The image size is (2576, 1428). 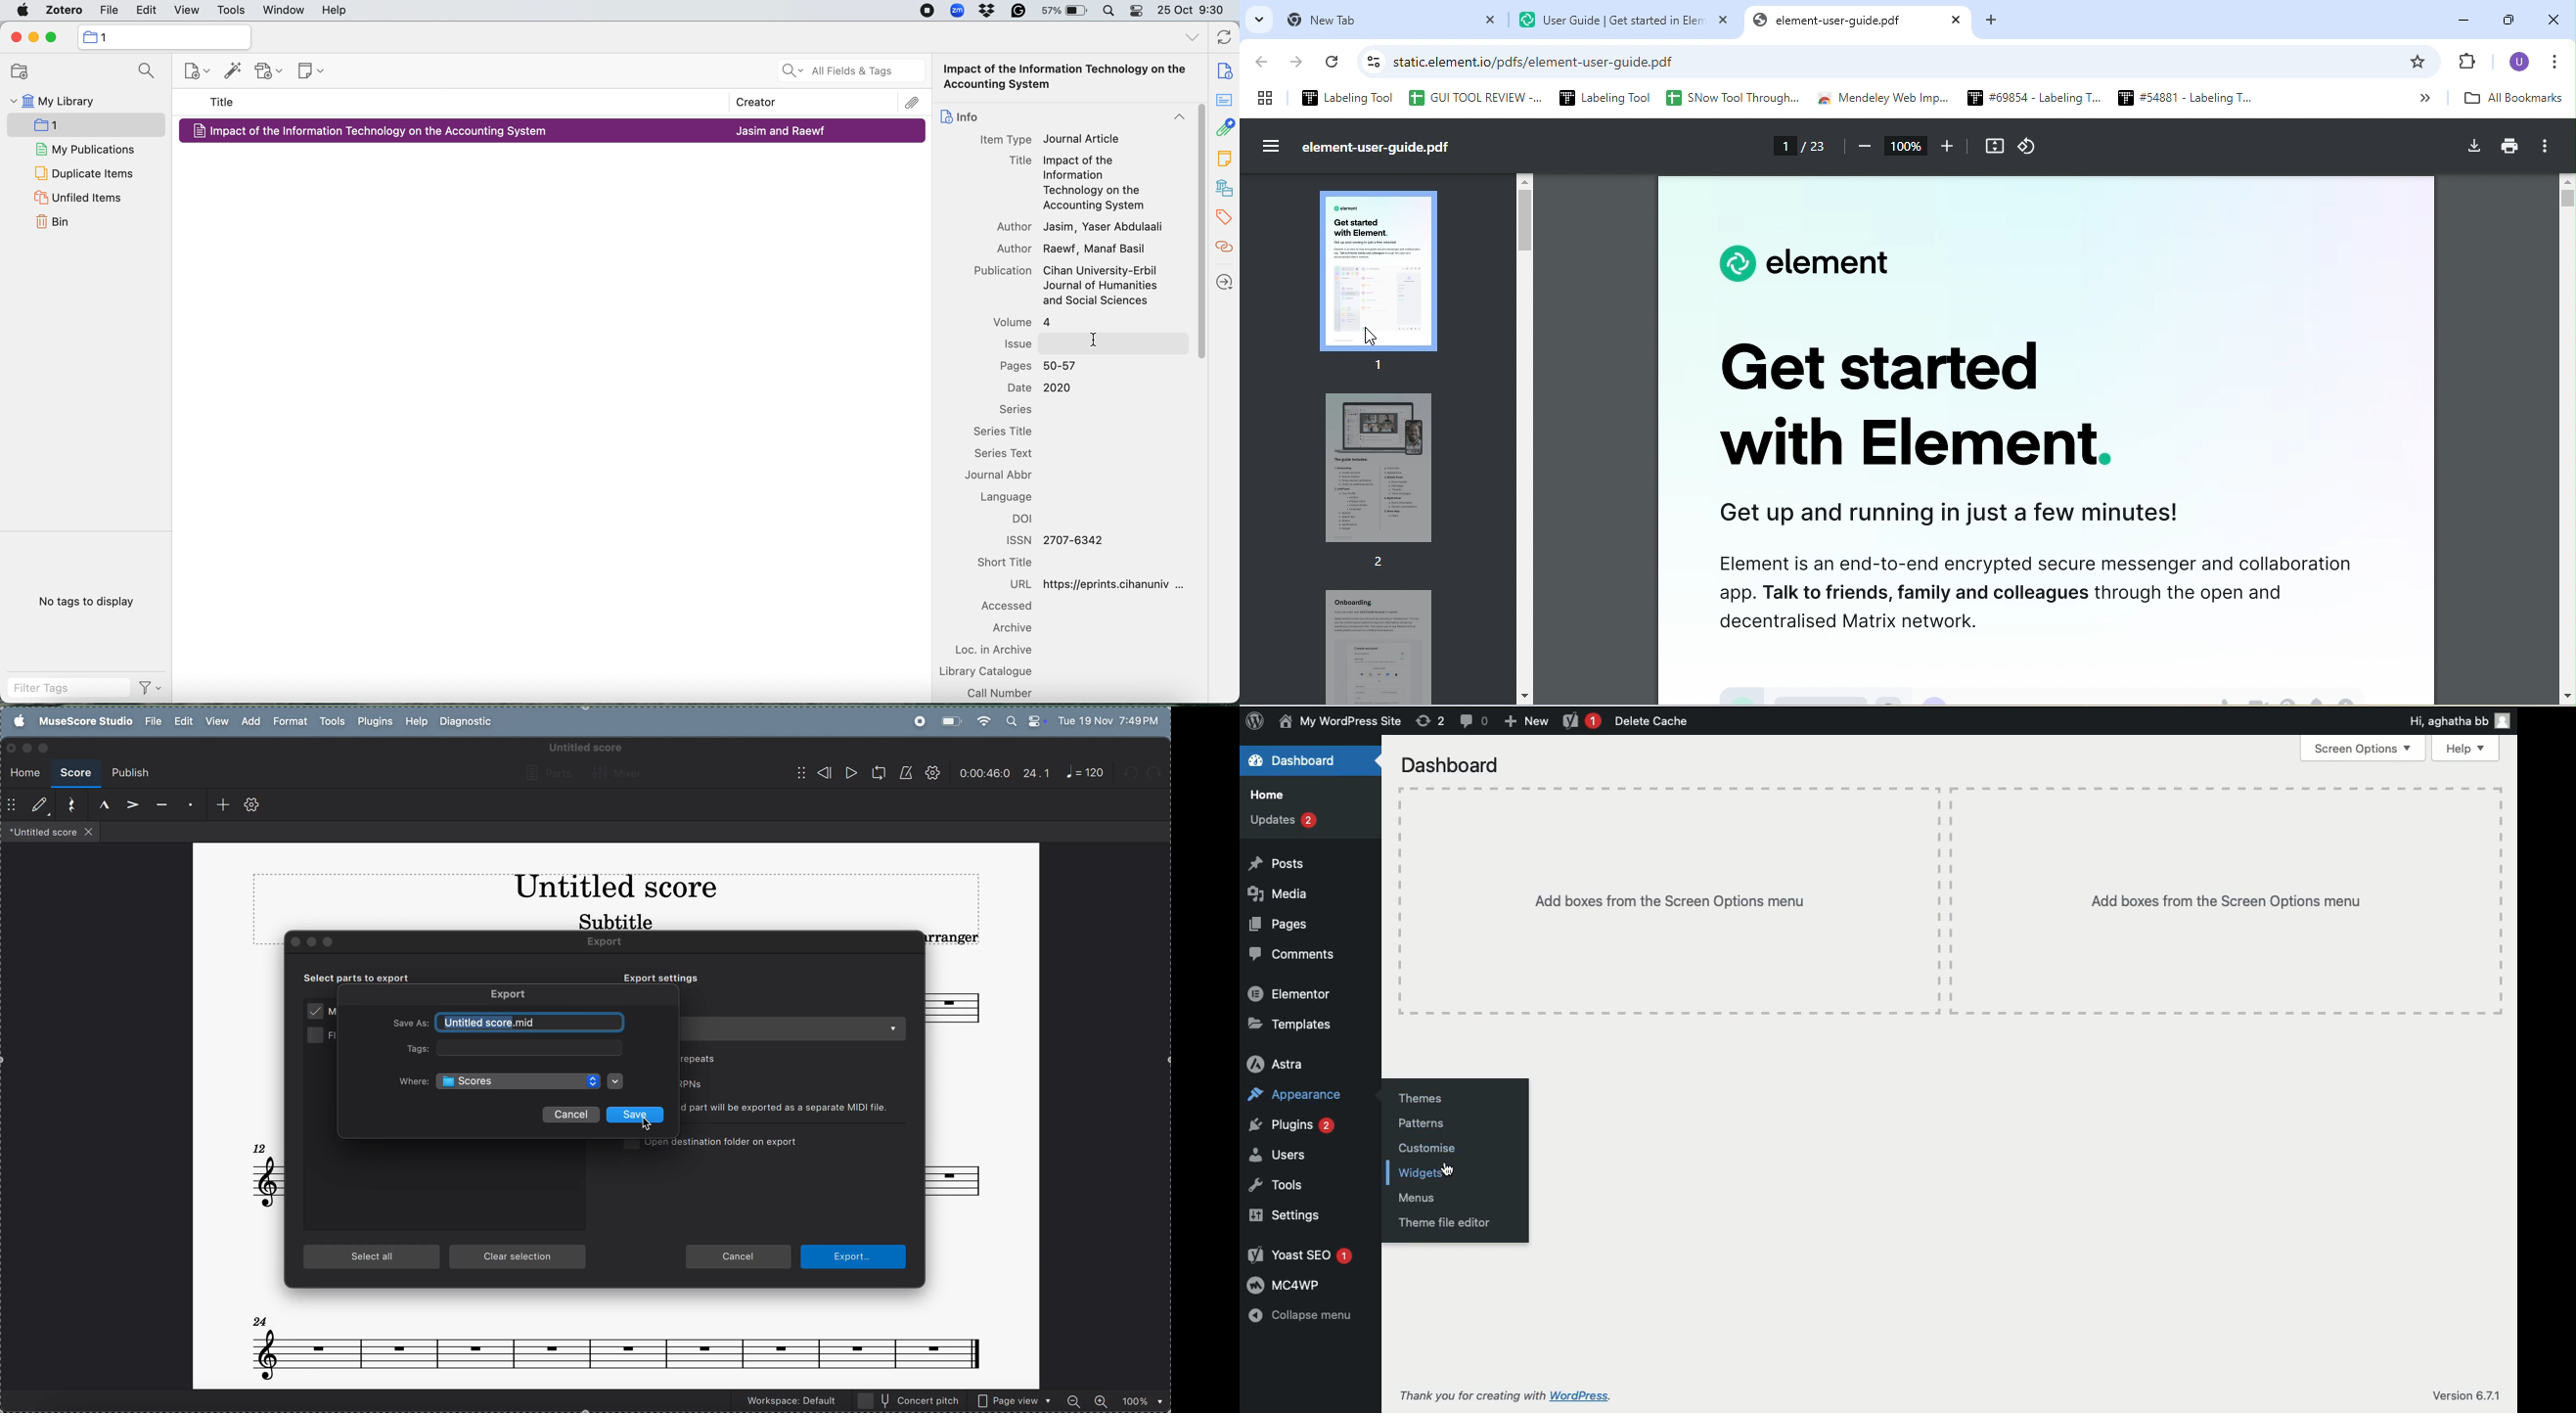 What do you see at coordinates (1439, 1149) in the screenshot?
I see `Customise` at bounding box center [1439, 1149].